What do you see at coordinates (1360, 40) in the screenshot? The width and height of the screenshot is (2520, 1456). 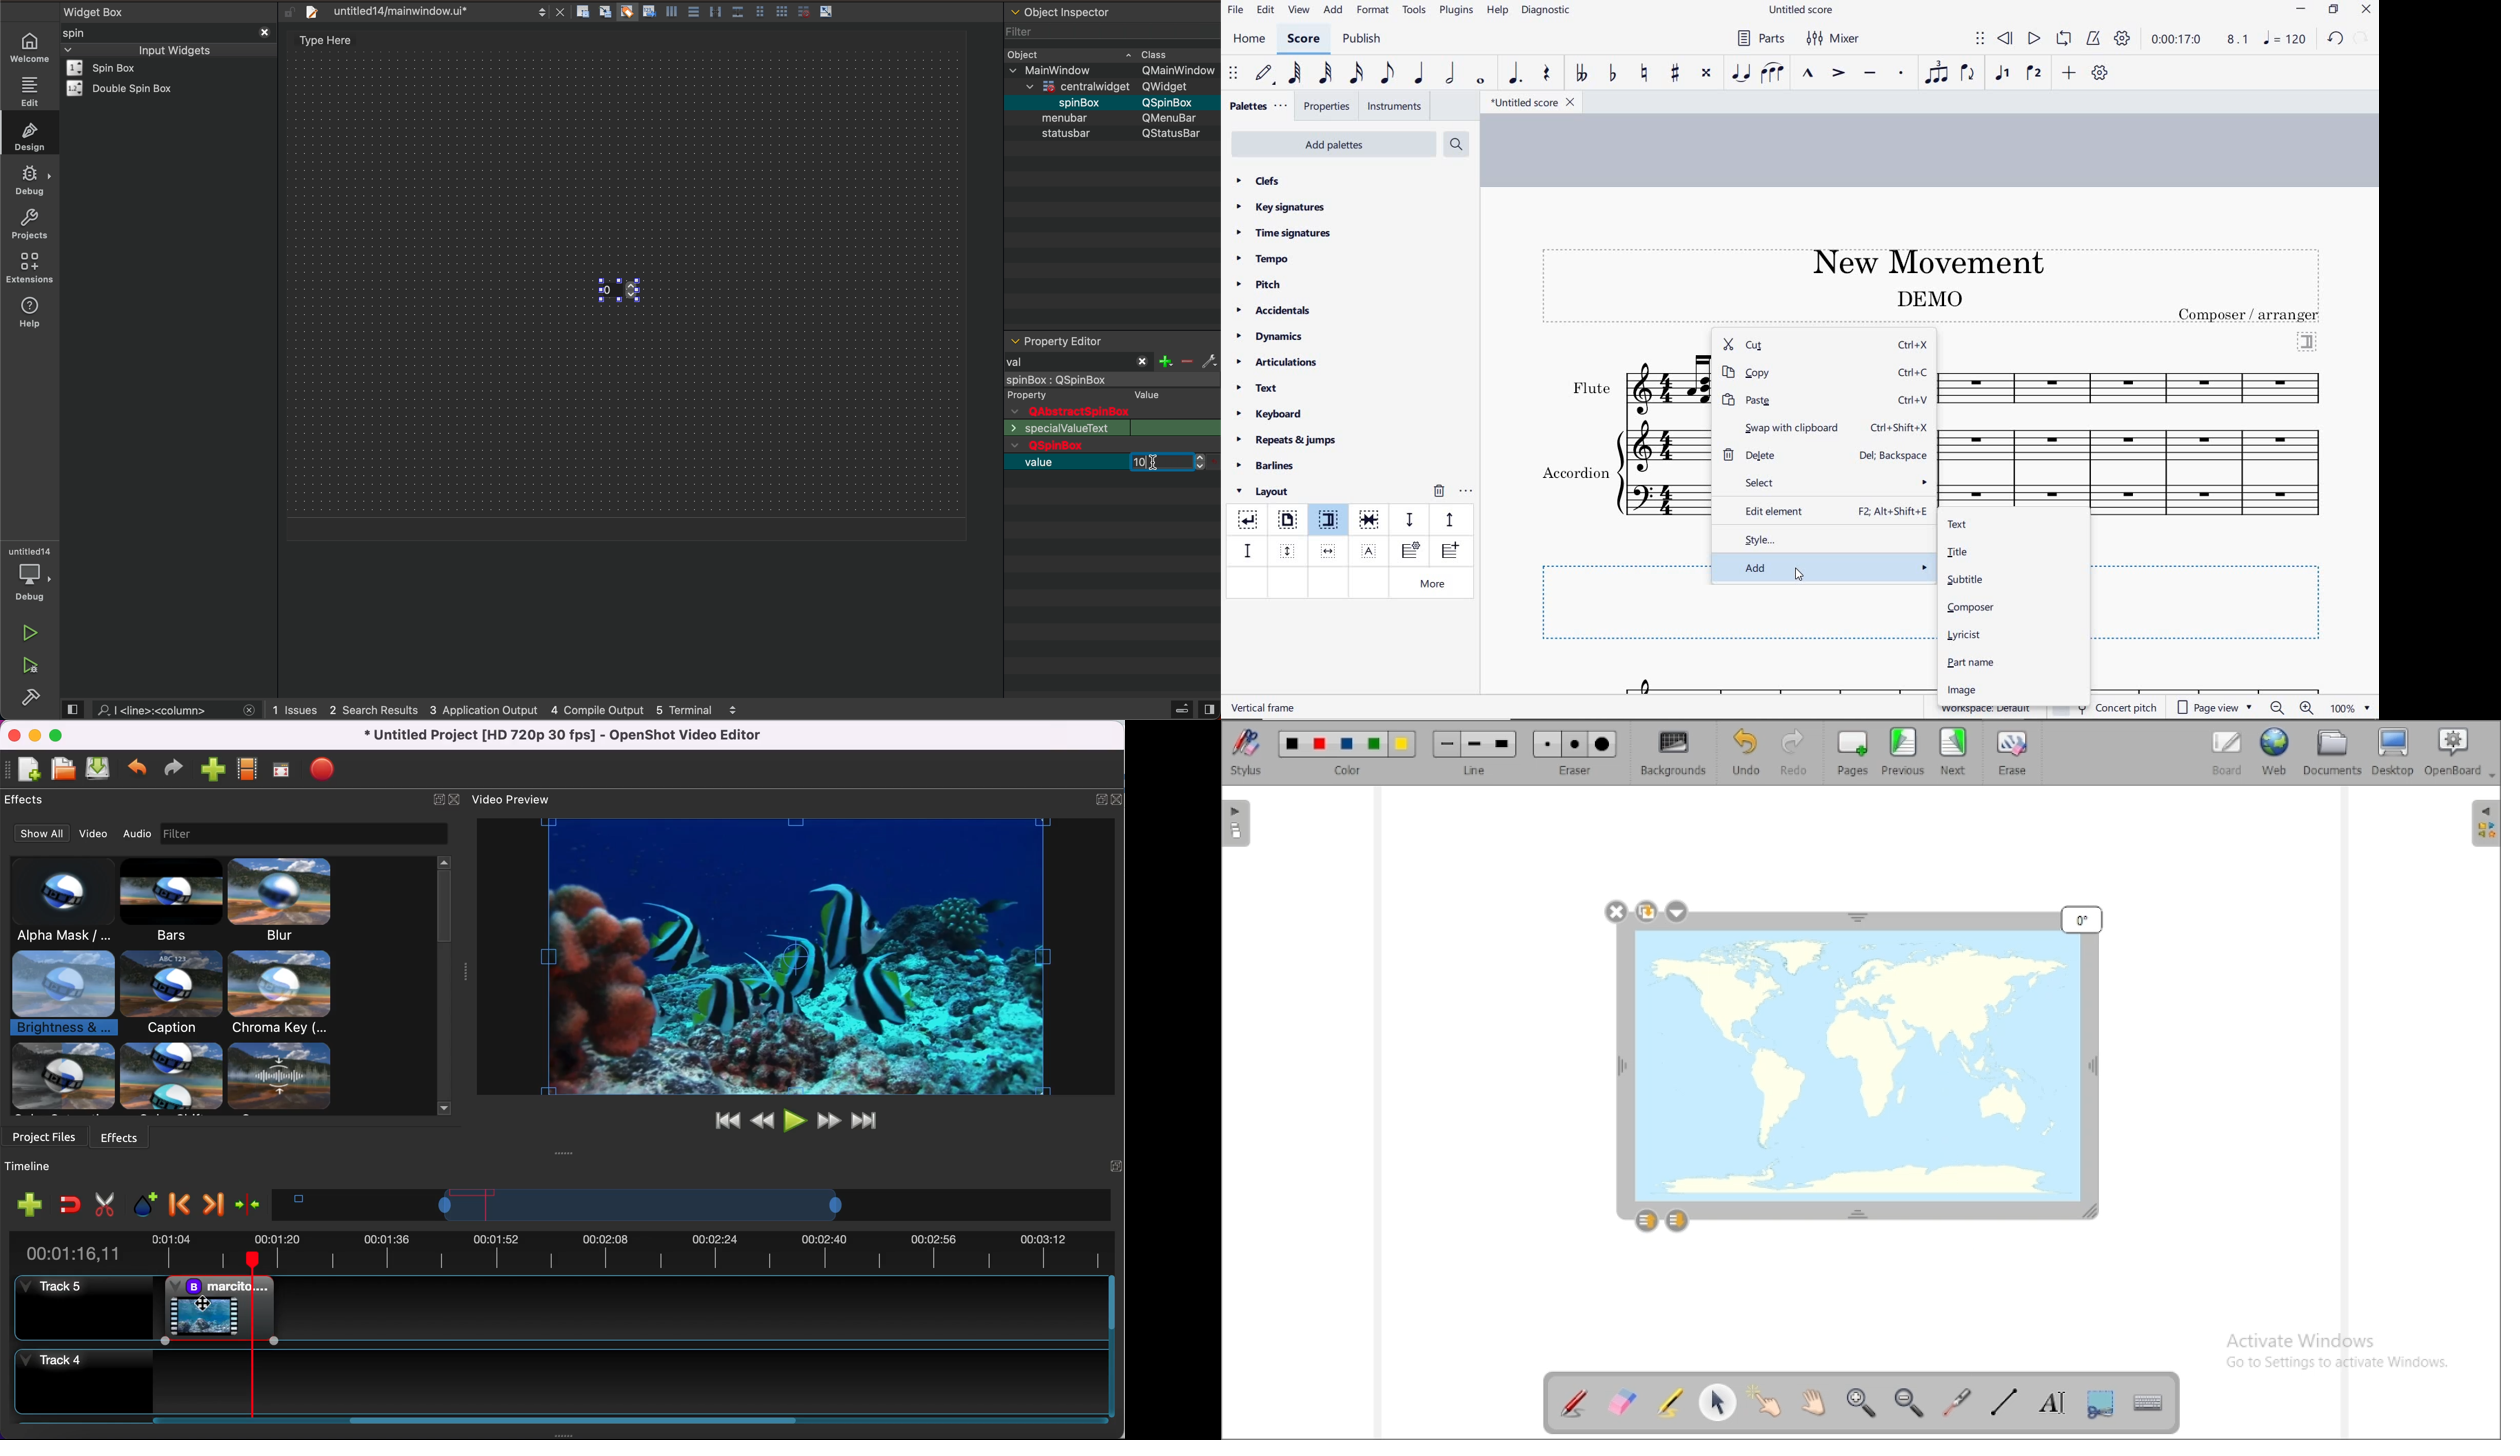 I see `publish` at bounding box center [1360, 40].